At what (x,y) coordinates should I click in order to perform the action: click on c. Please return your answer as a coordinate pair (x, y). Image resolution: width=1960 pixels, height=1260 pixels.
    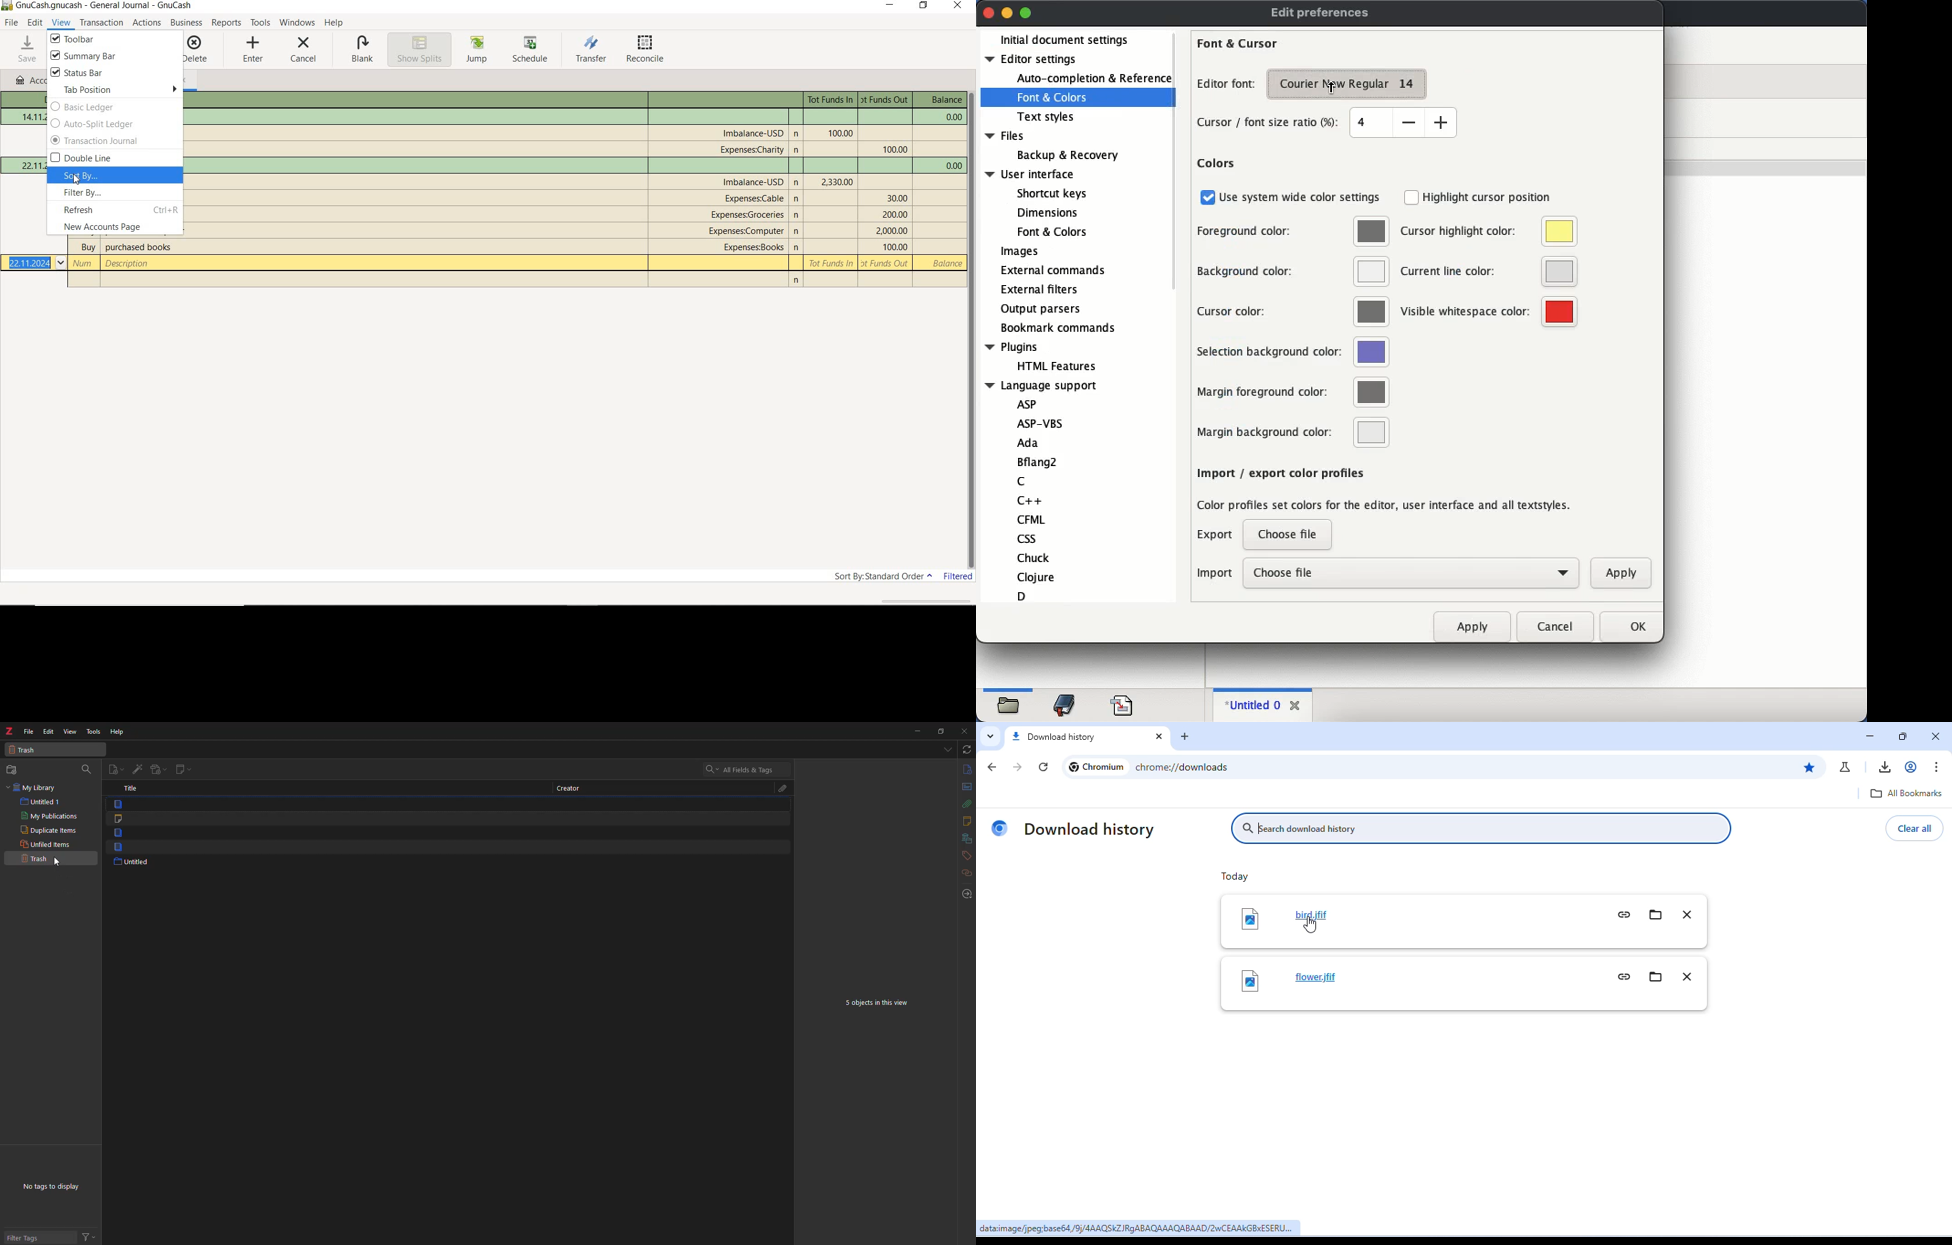
    Looking at the image, I should click on (1021, 483).